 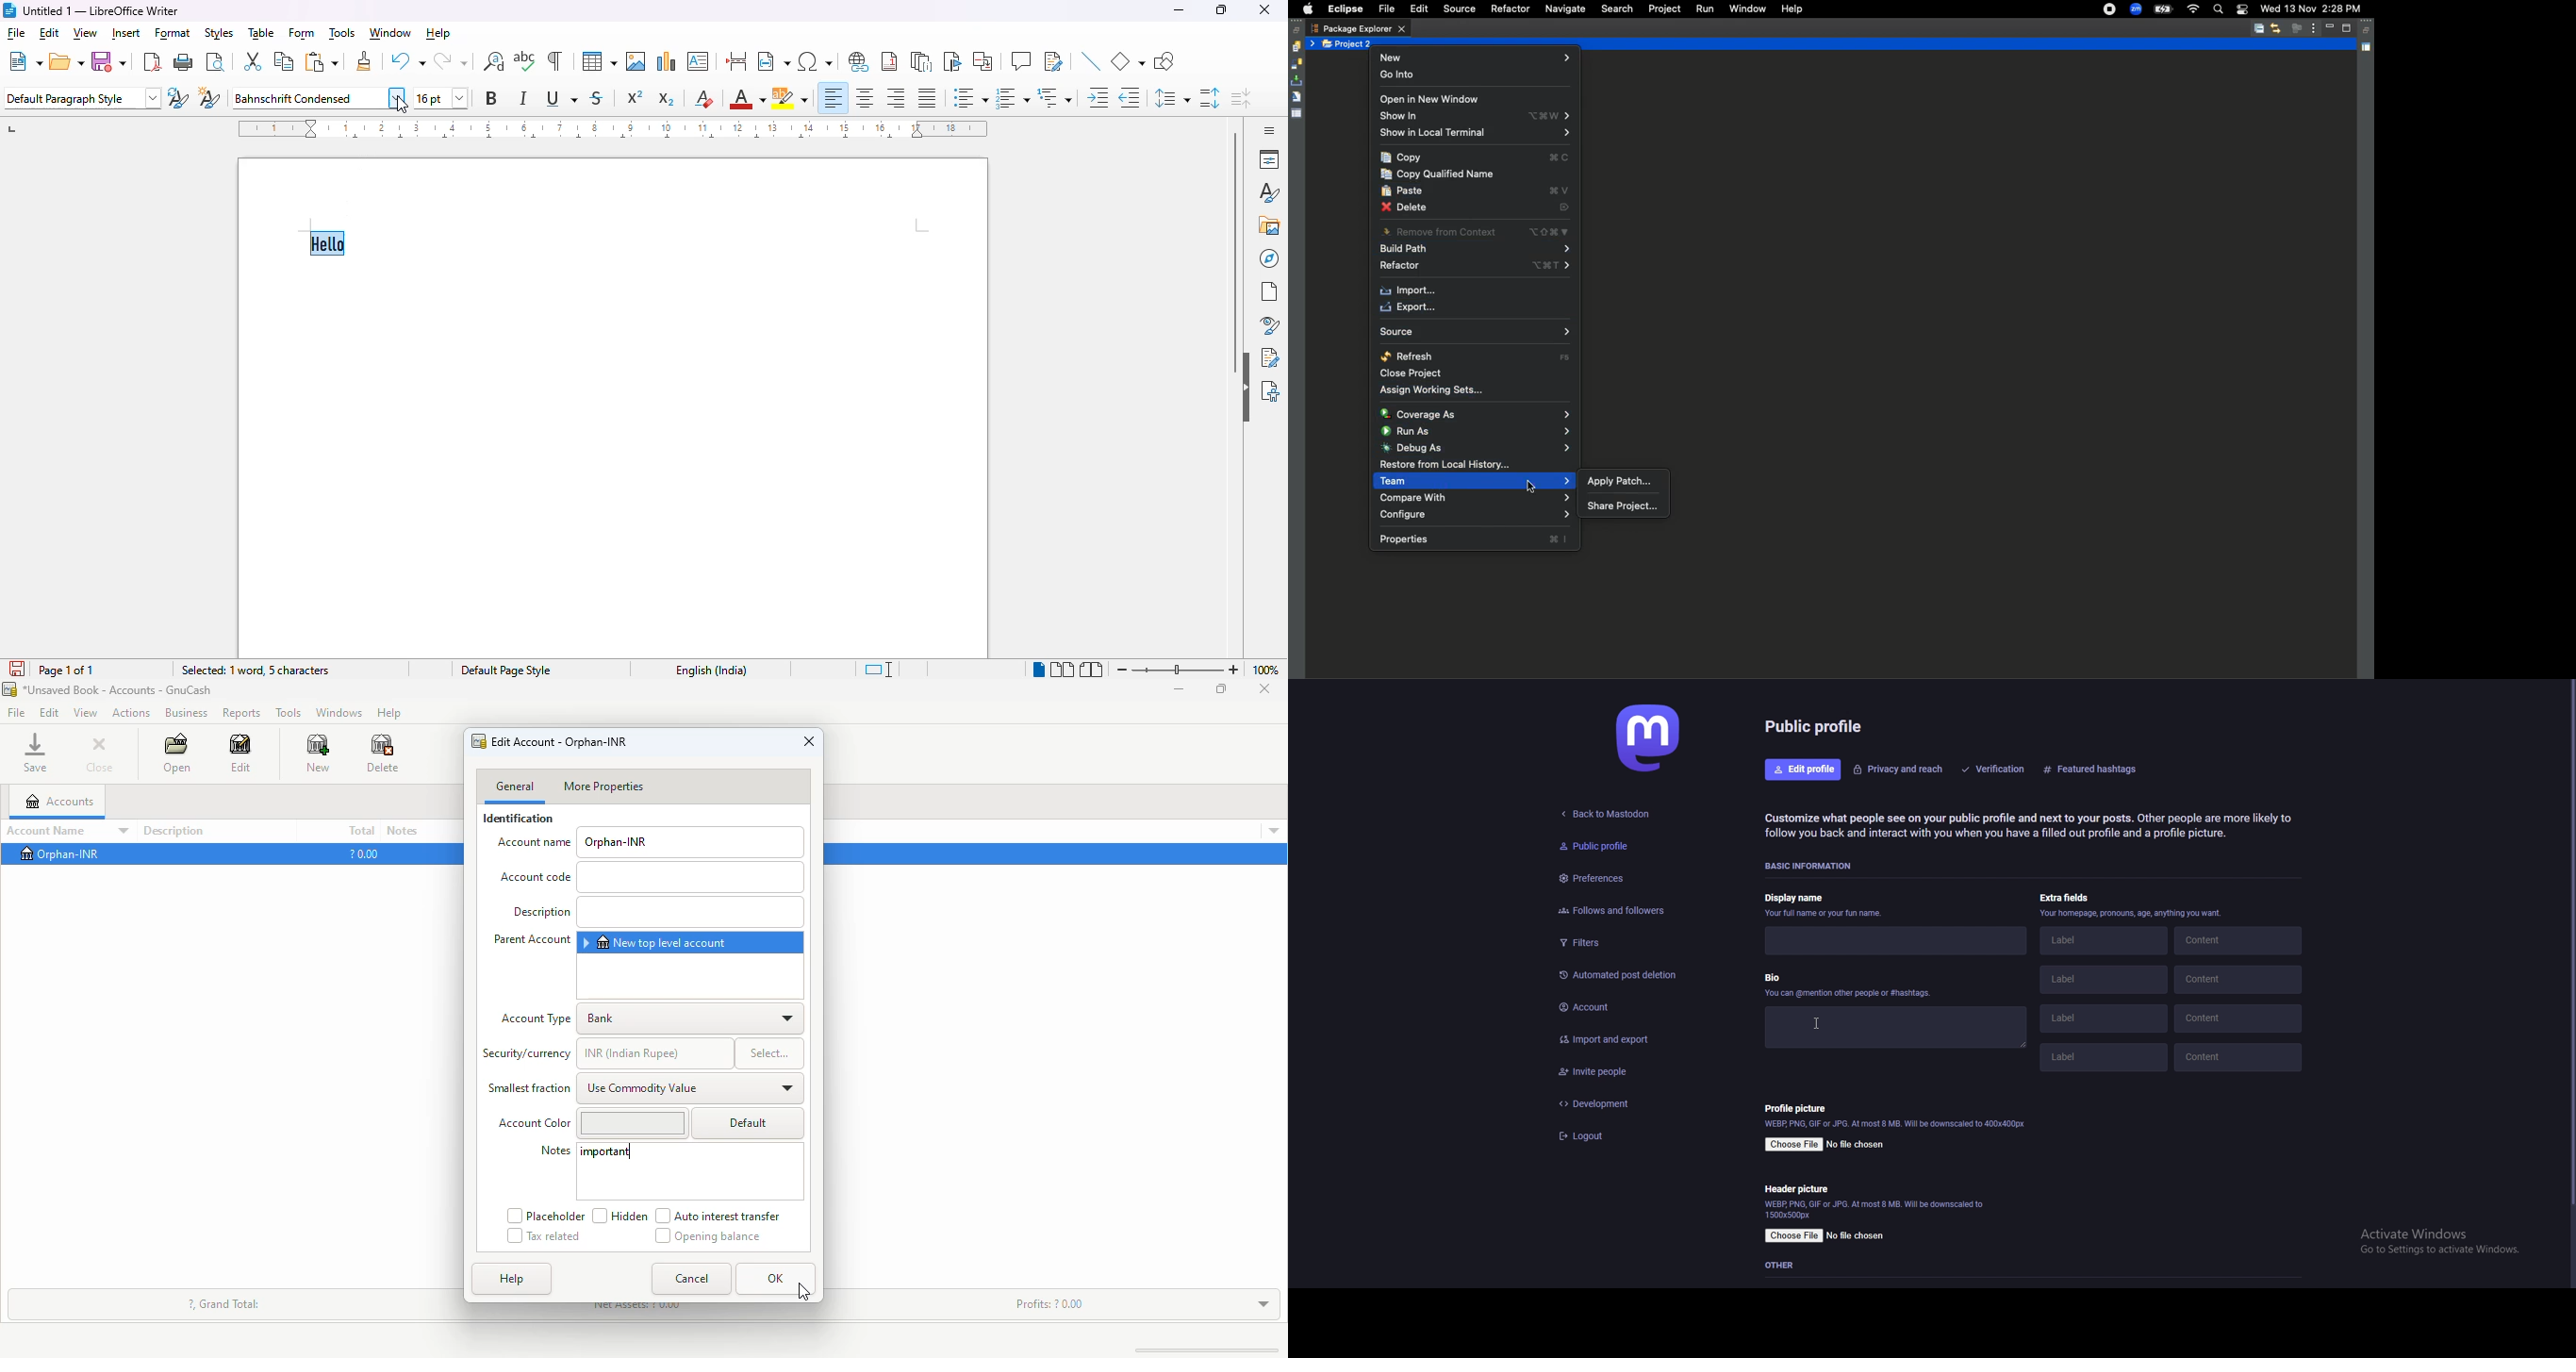 I want to click on update selected style, so click(x=179, y=98).